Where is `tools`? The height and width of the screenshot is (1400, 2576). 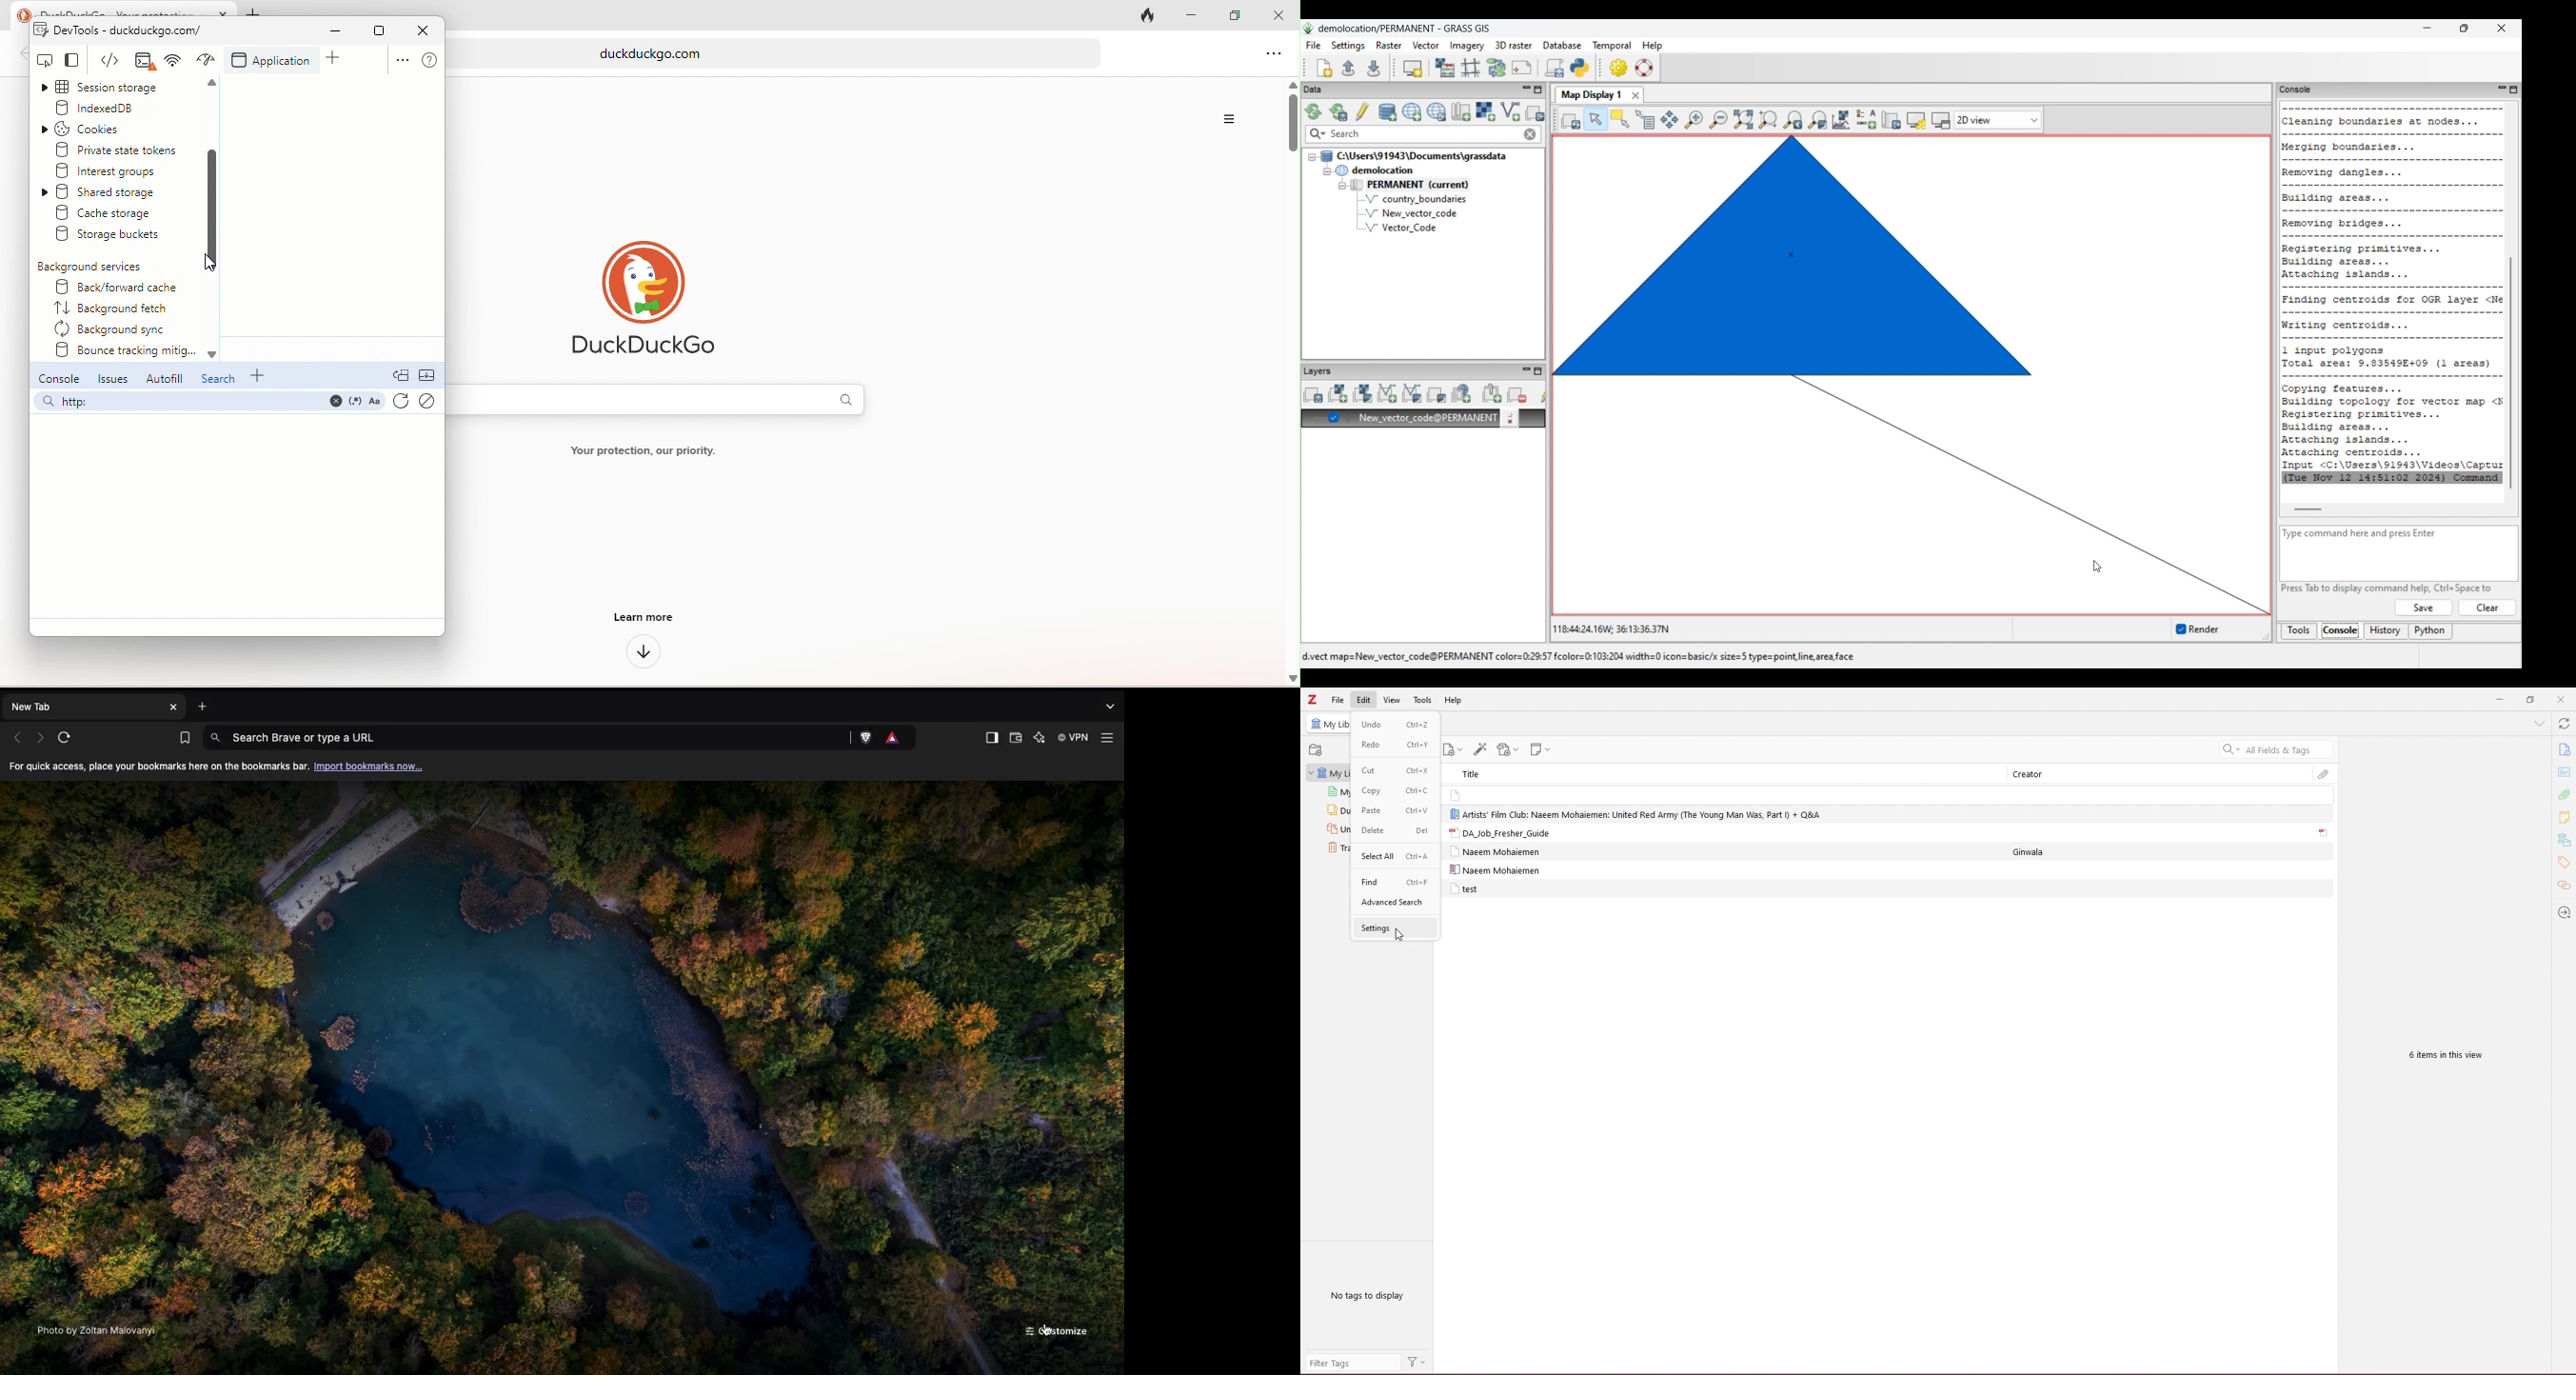 tools is located at coordinates (1423, 701).